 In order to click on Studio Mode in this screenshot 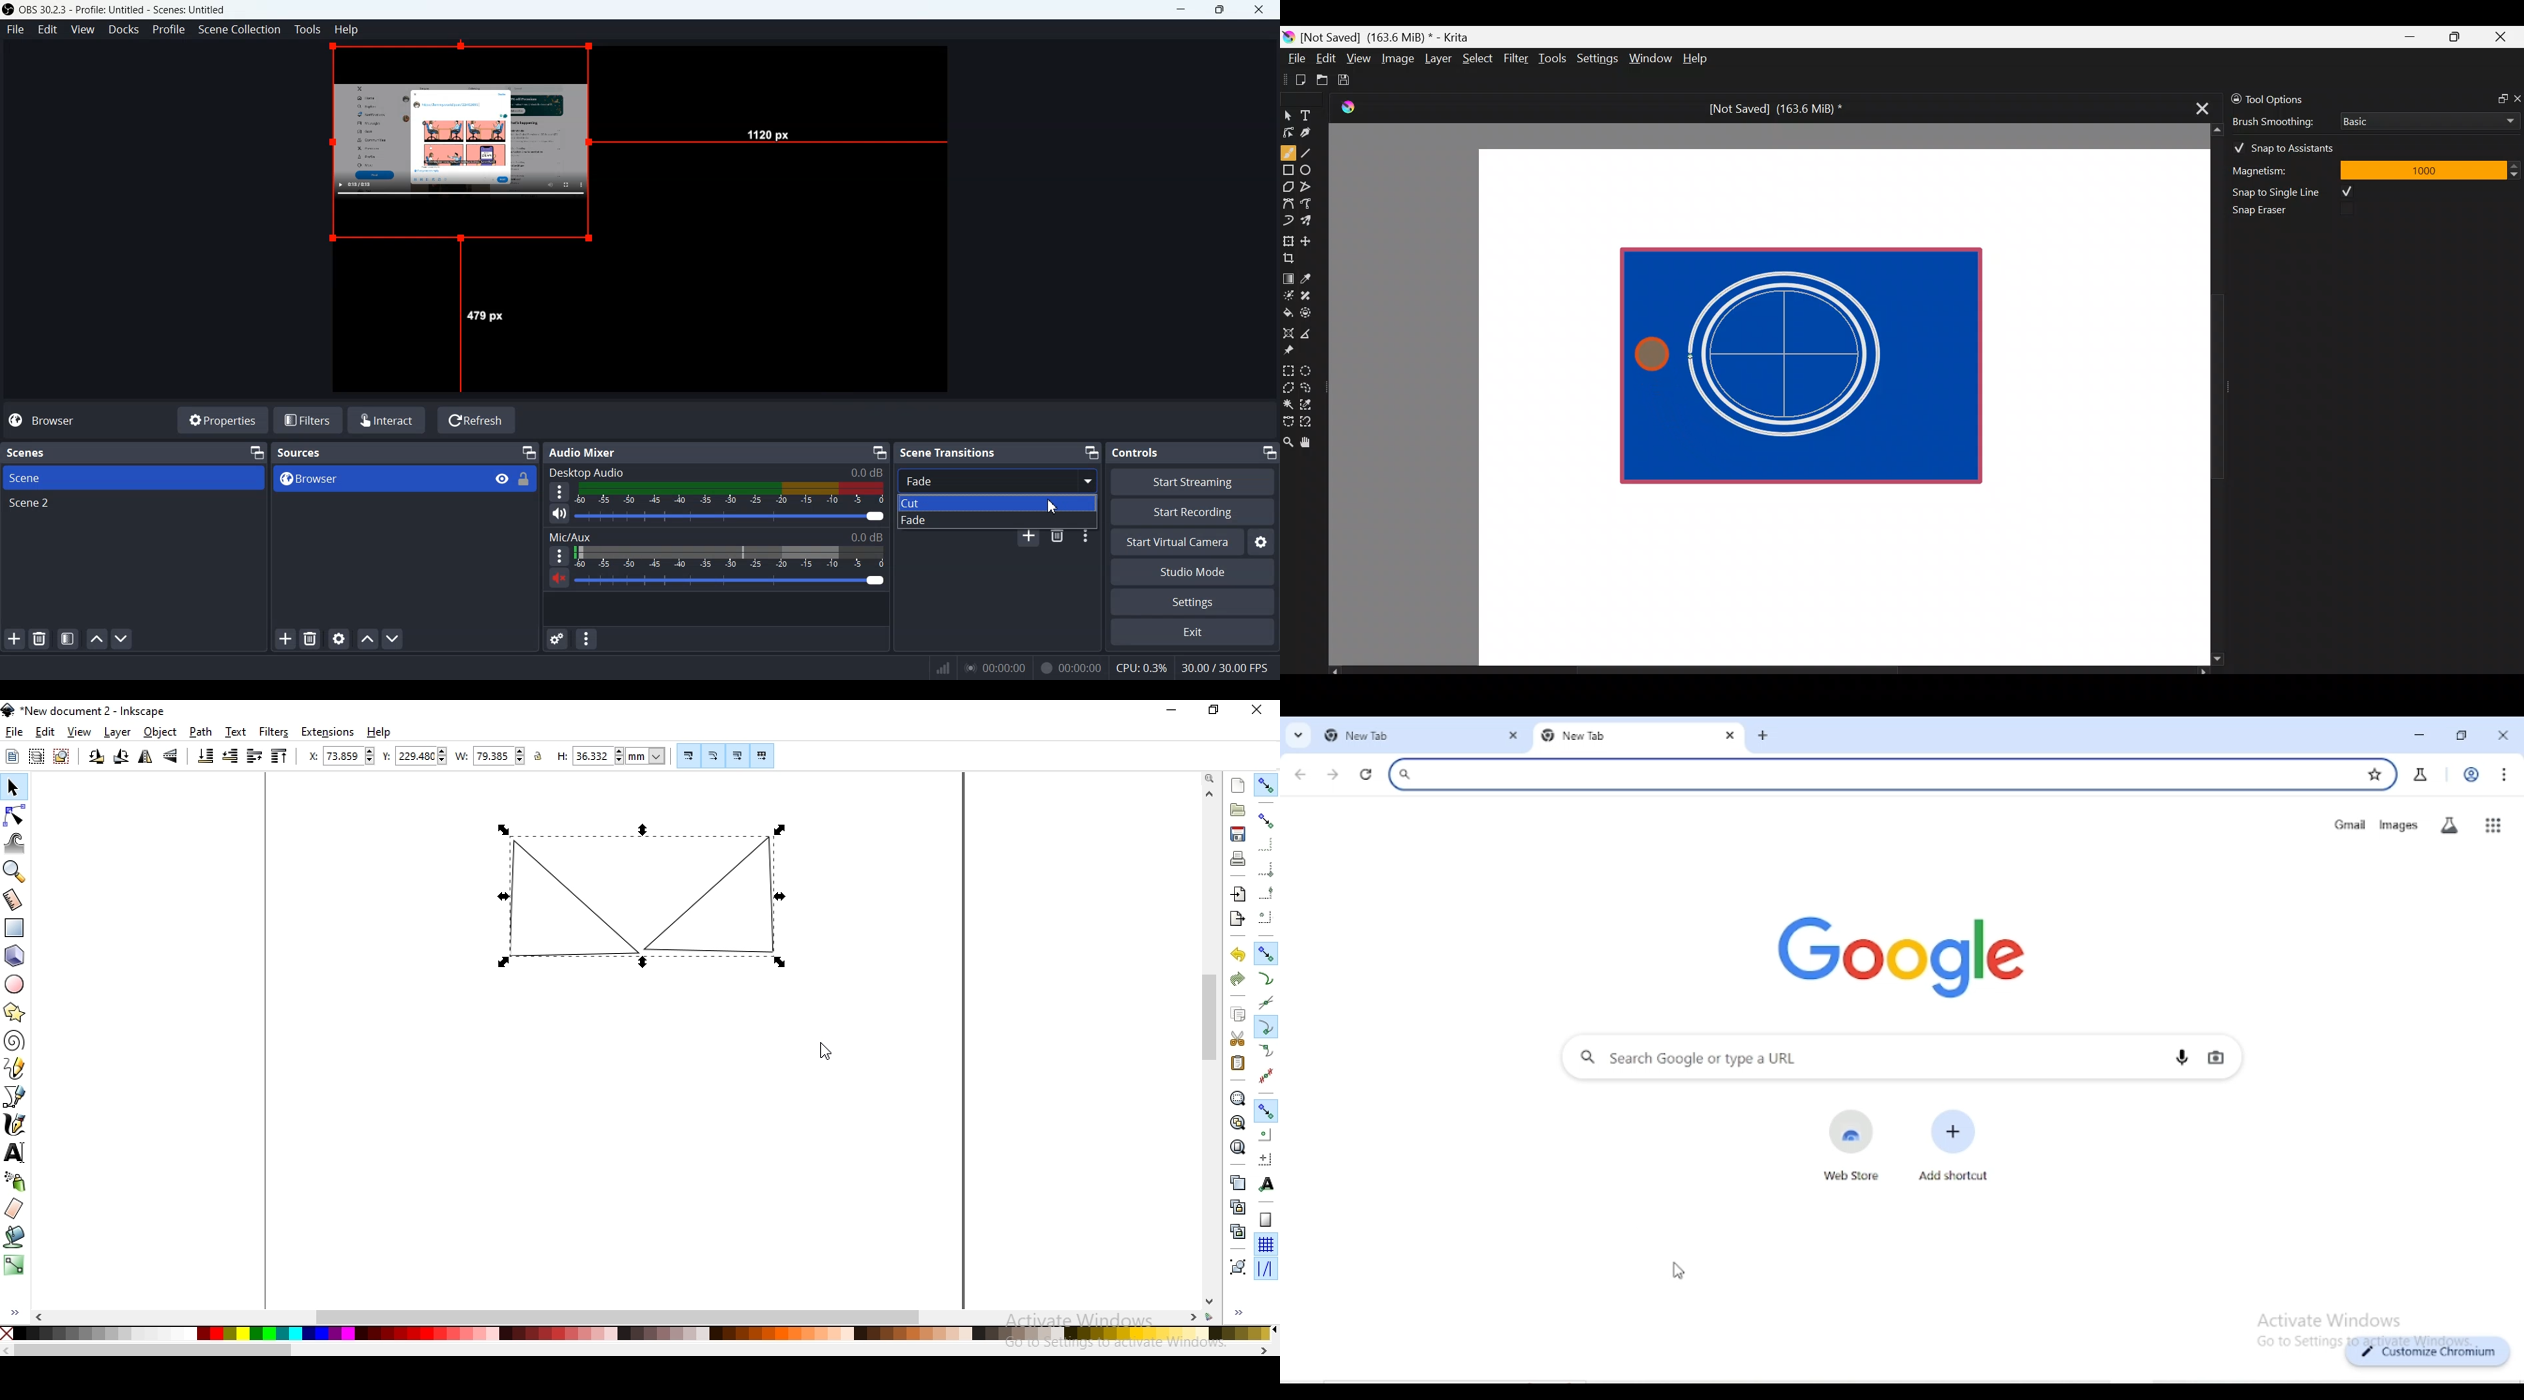, I will do `click(1193, 572)`.